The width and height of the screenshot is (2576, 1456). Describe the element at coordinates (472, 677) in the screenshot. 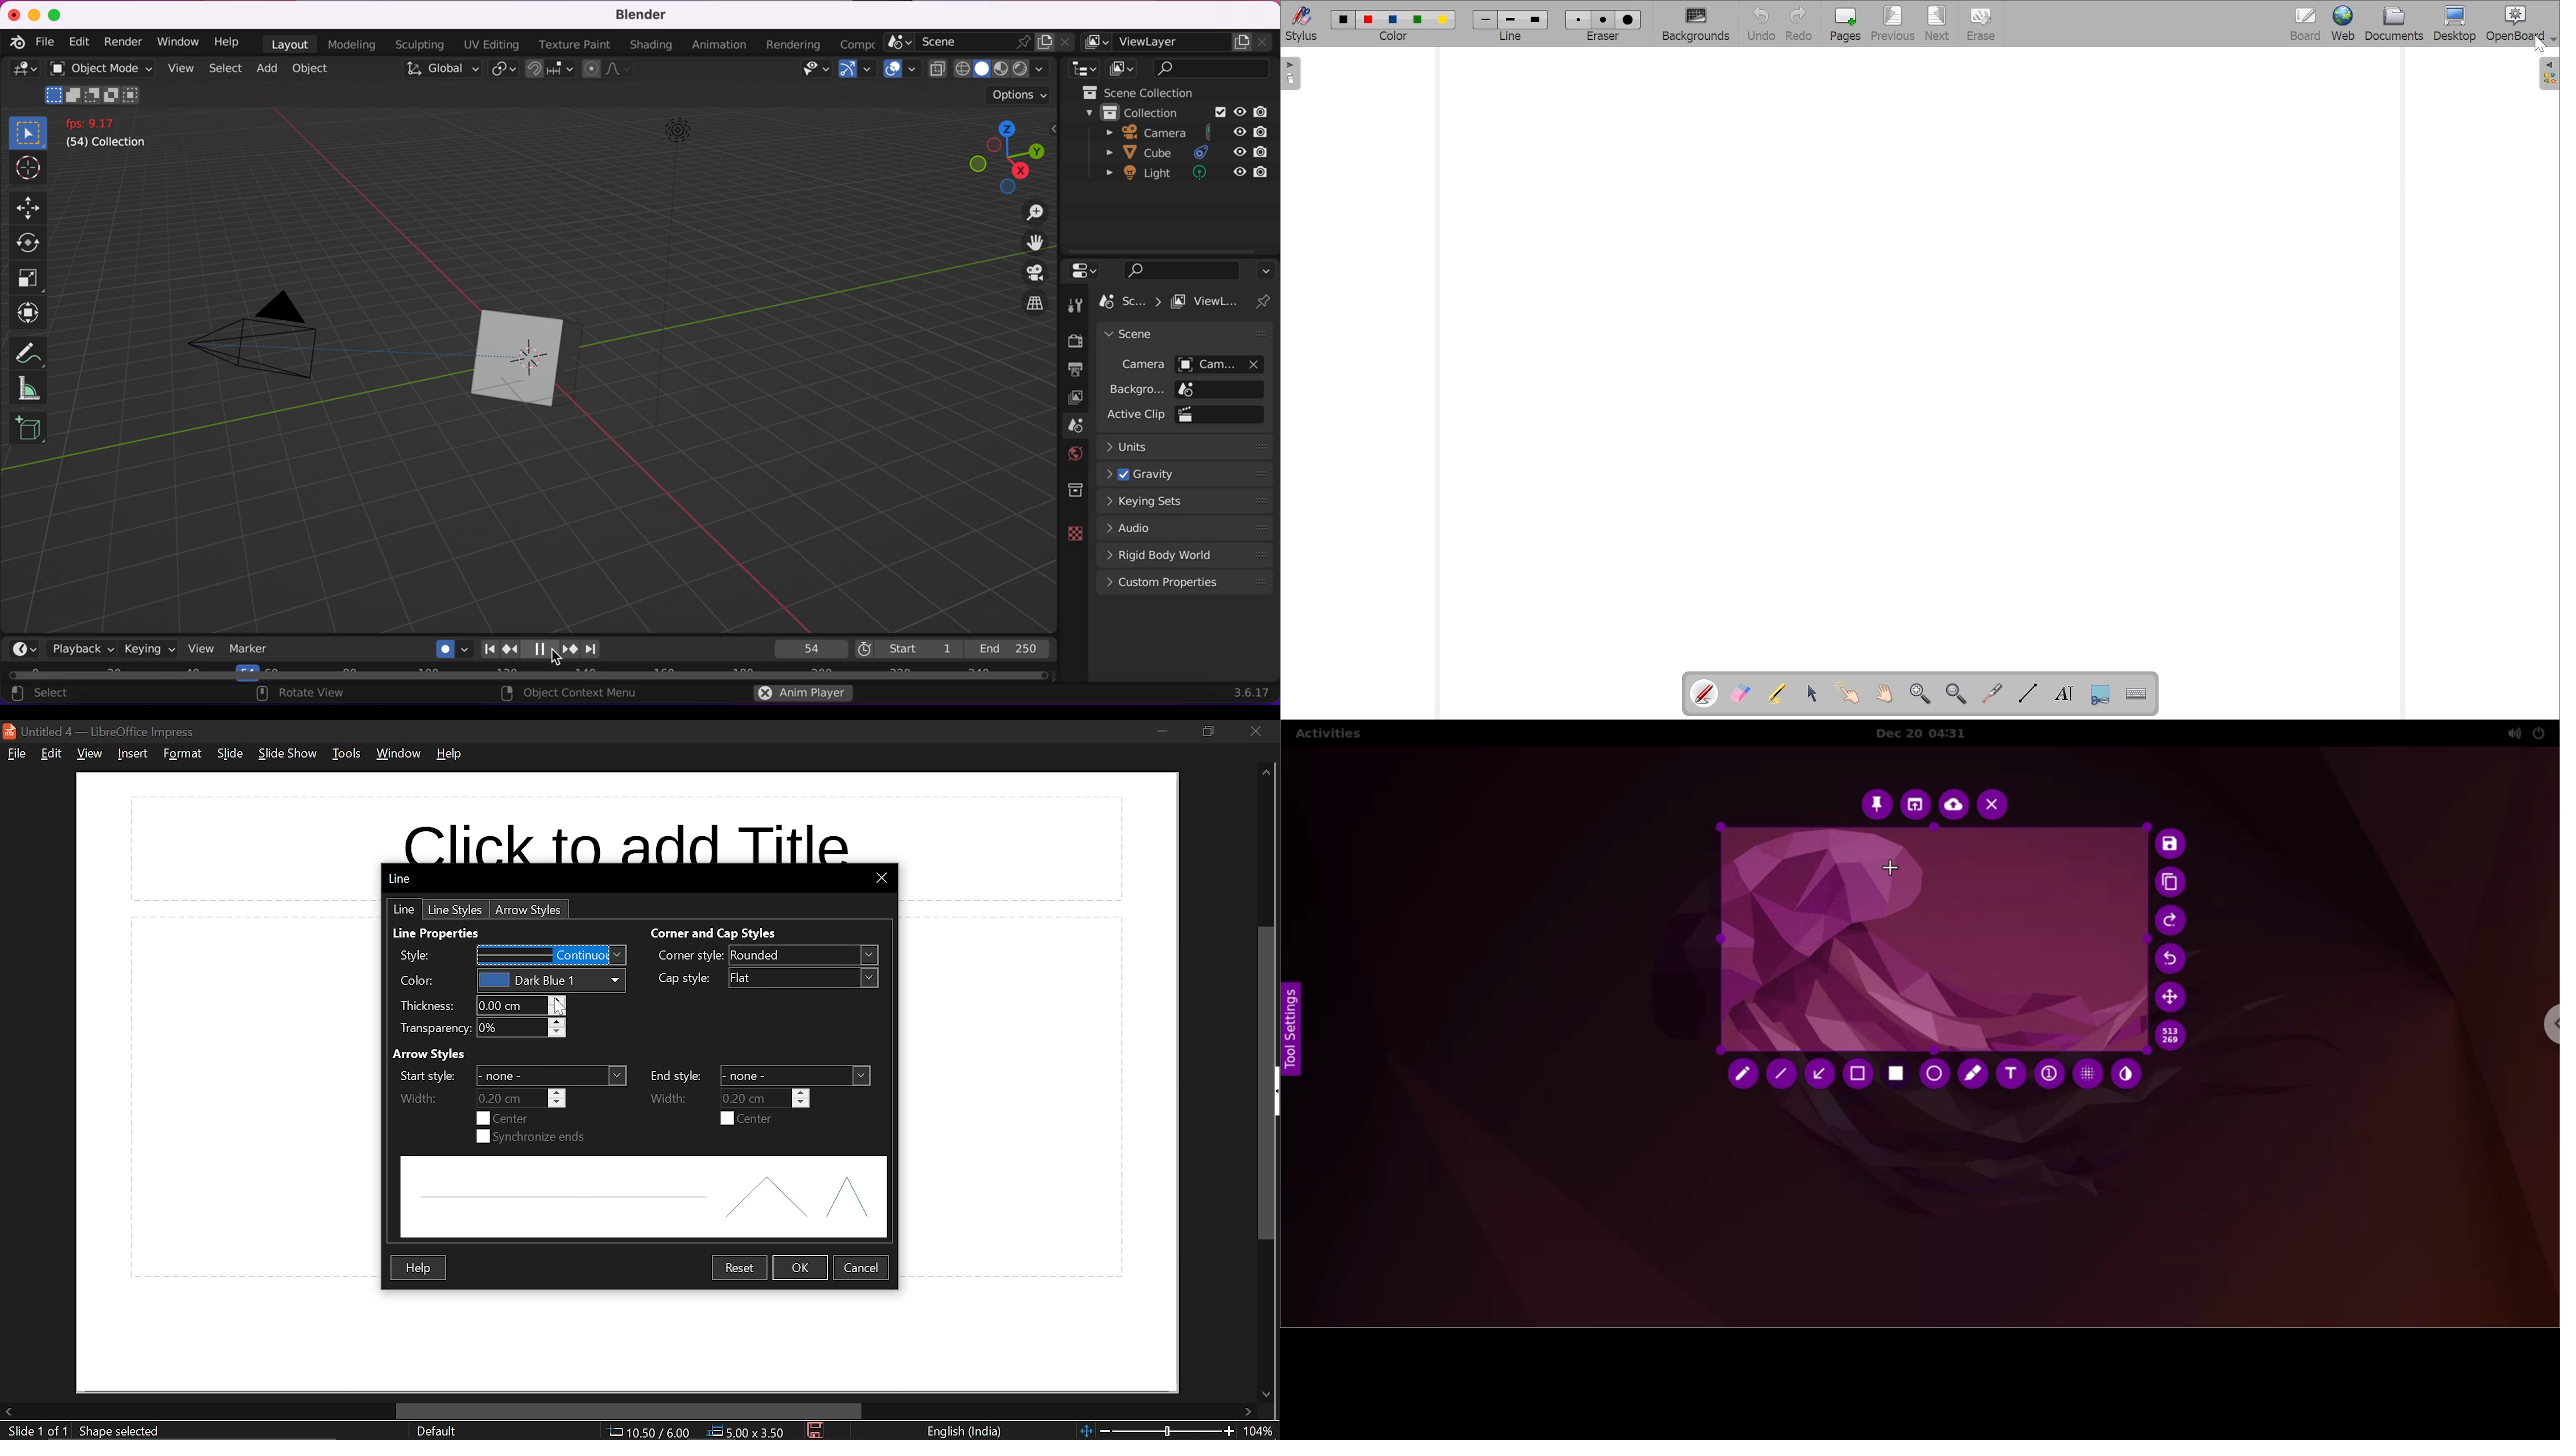

I see `horizontal scrollbar` at that location.